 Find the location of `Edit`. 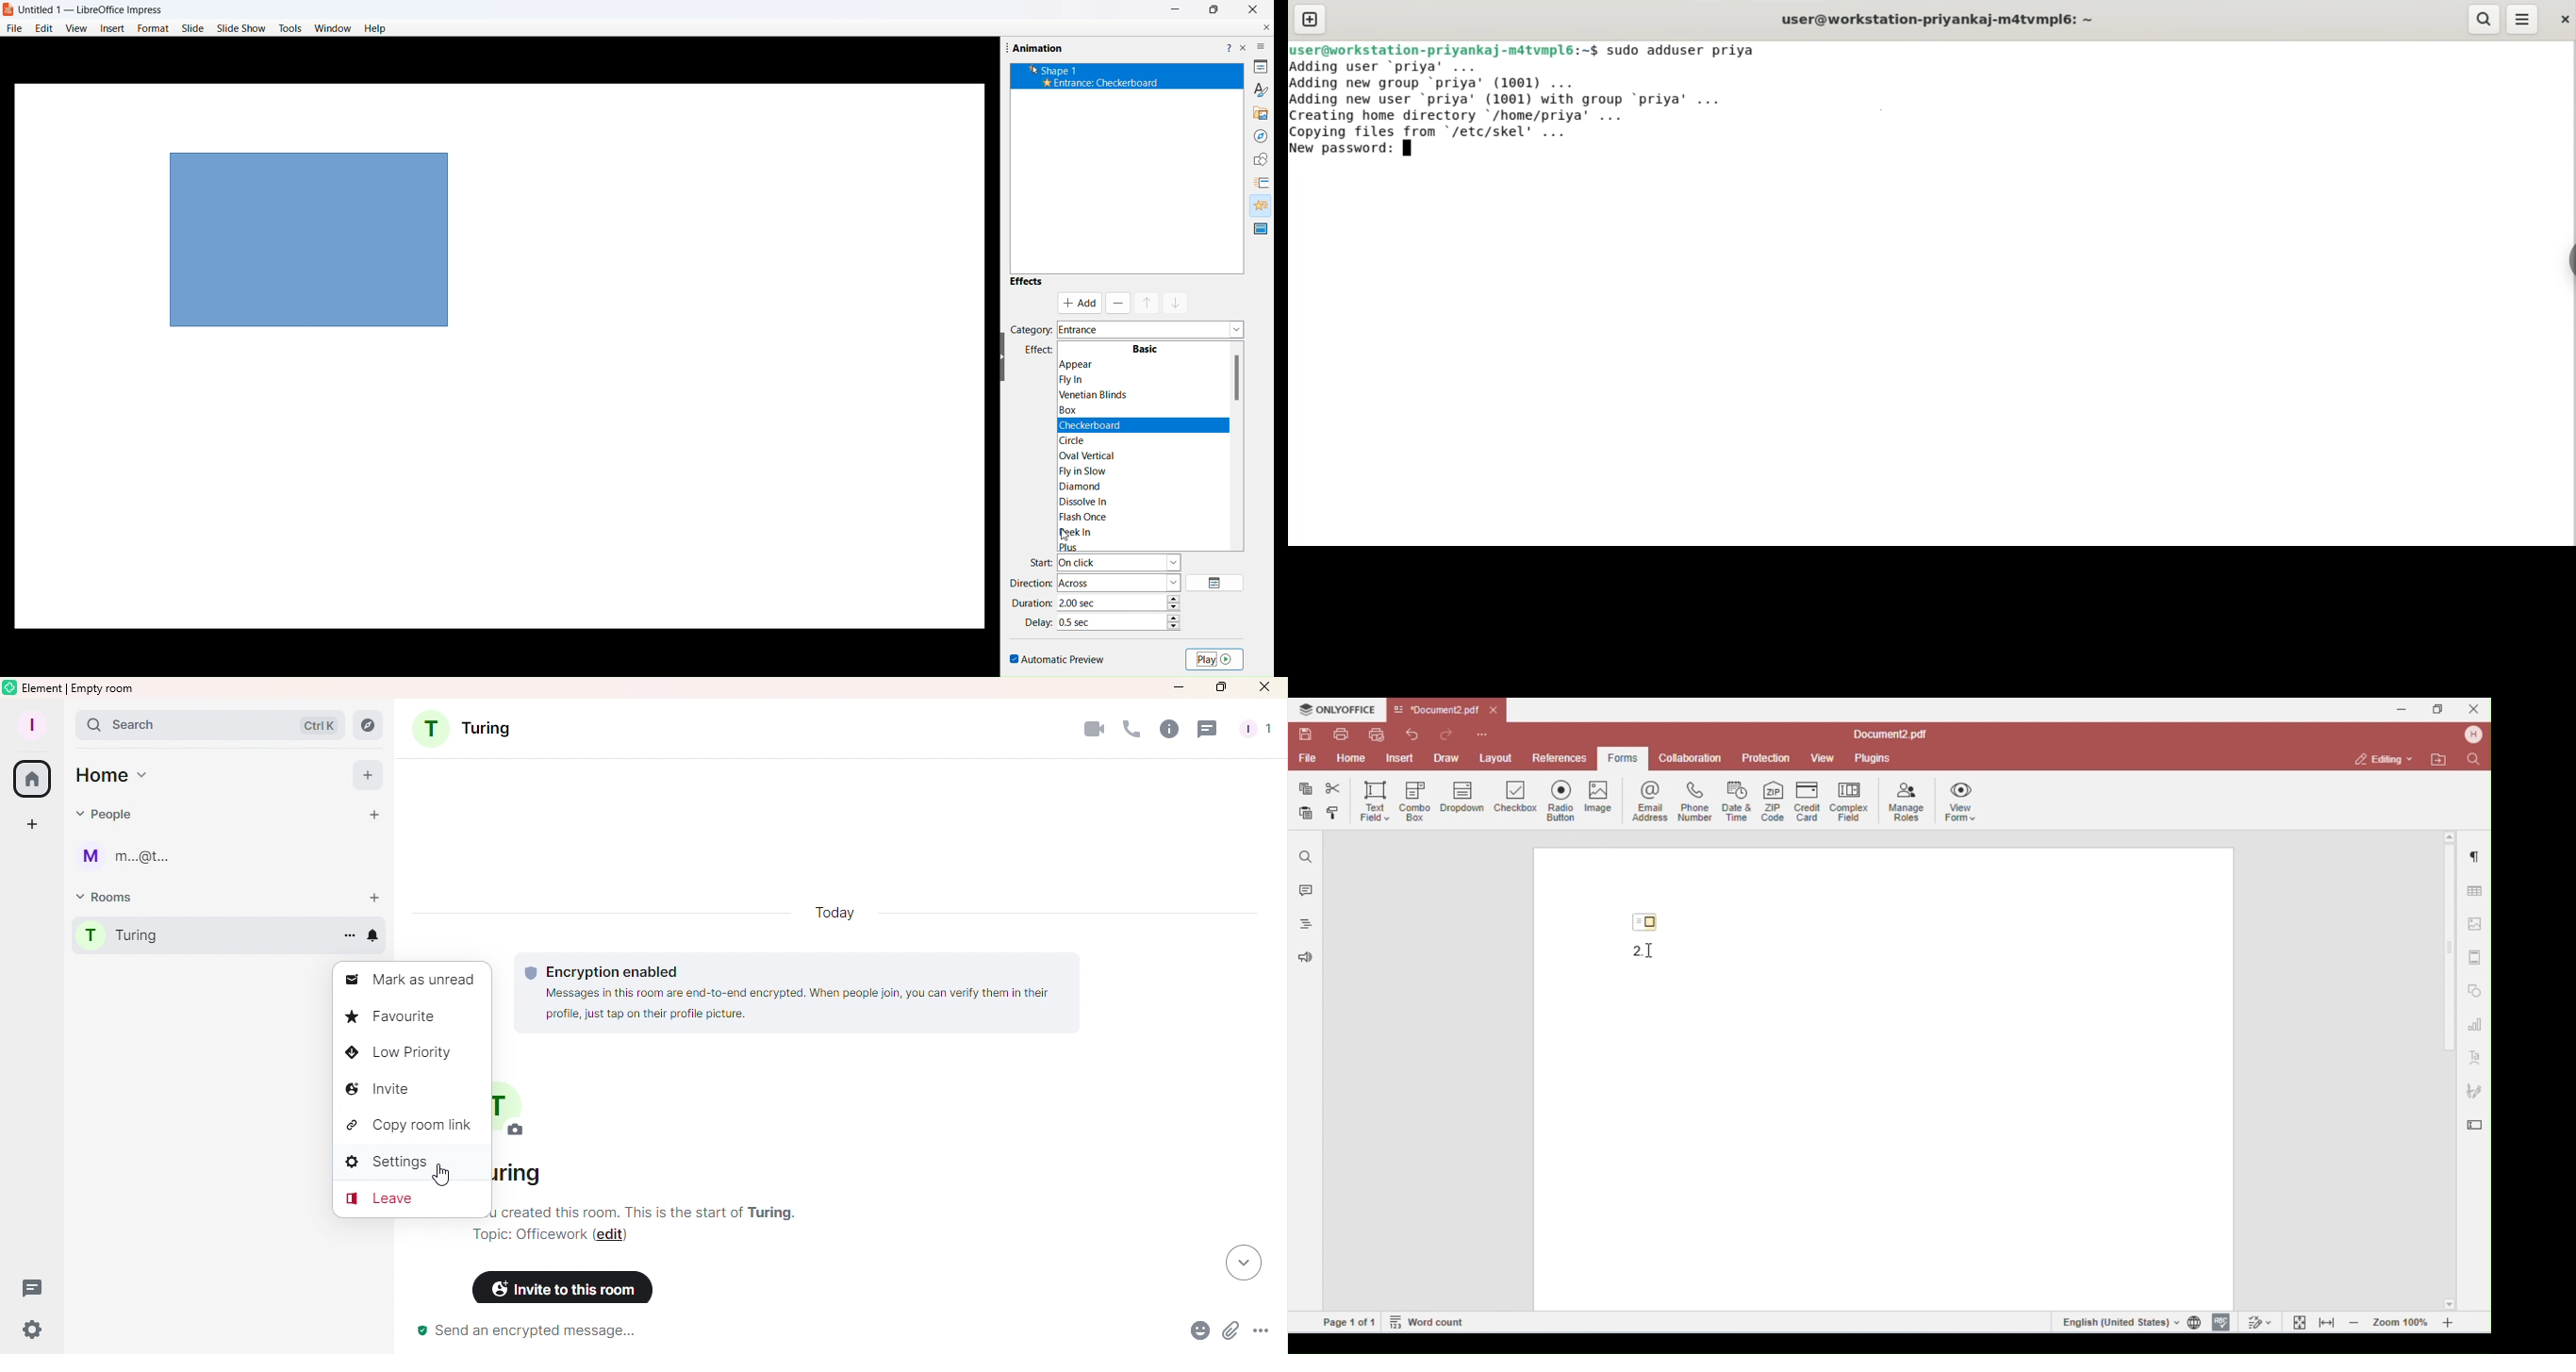

Edit is located at coordinates (617, 1235).